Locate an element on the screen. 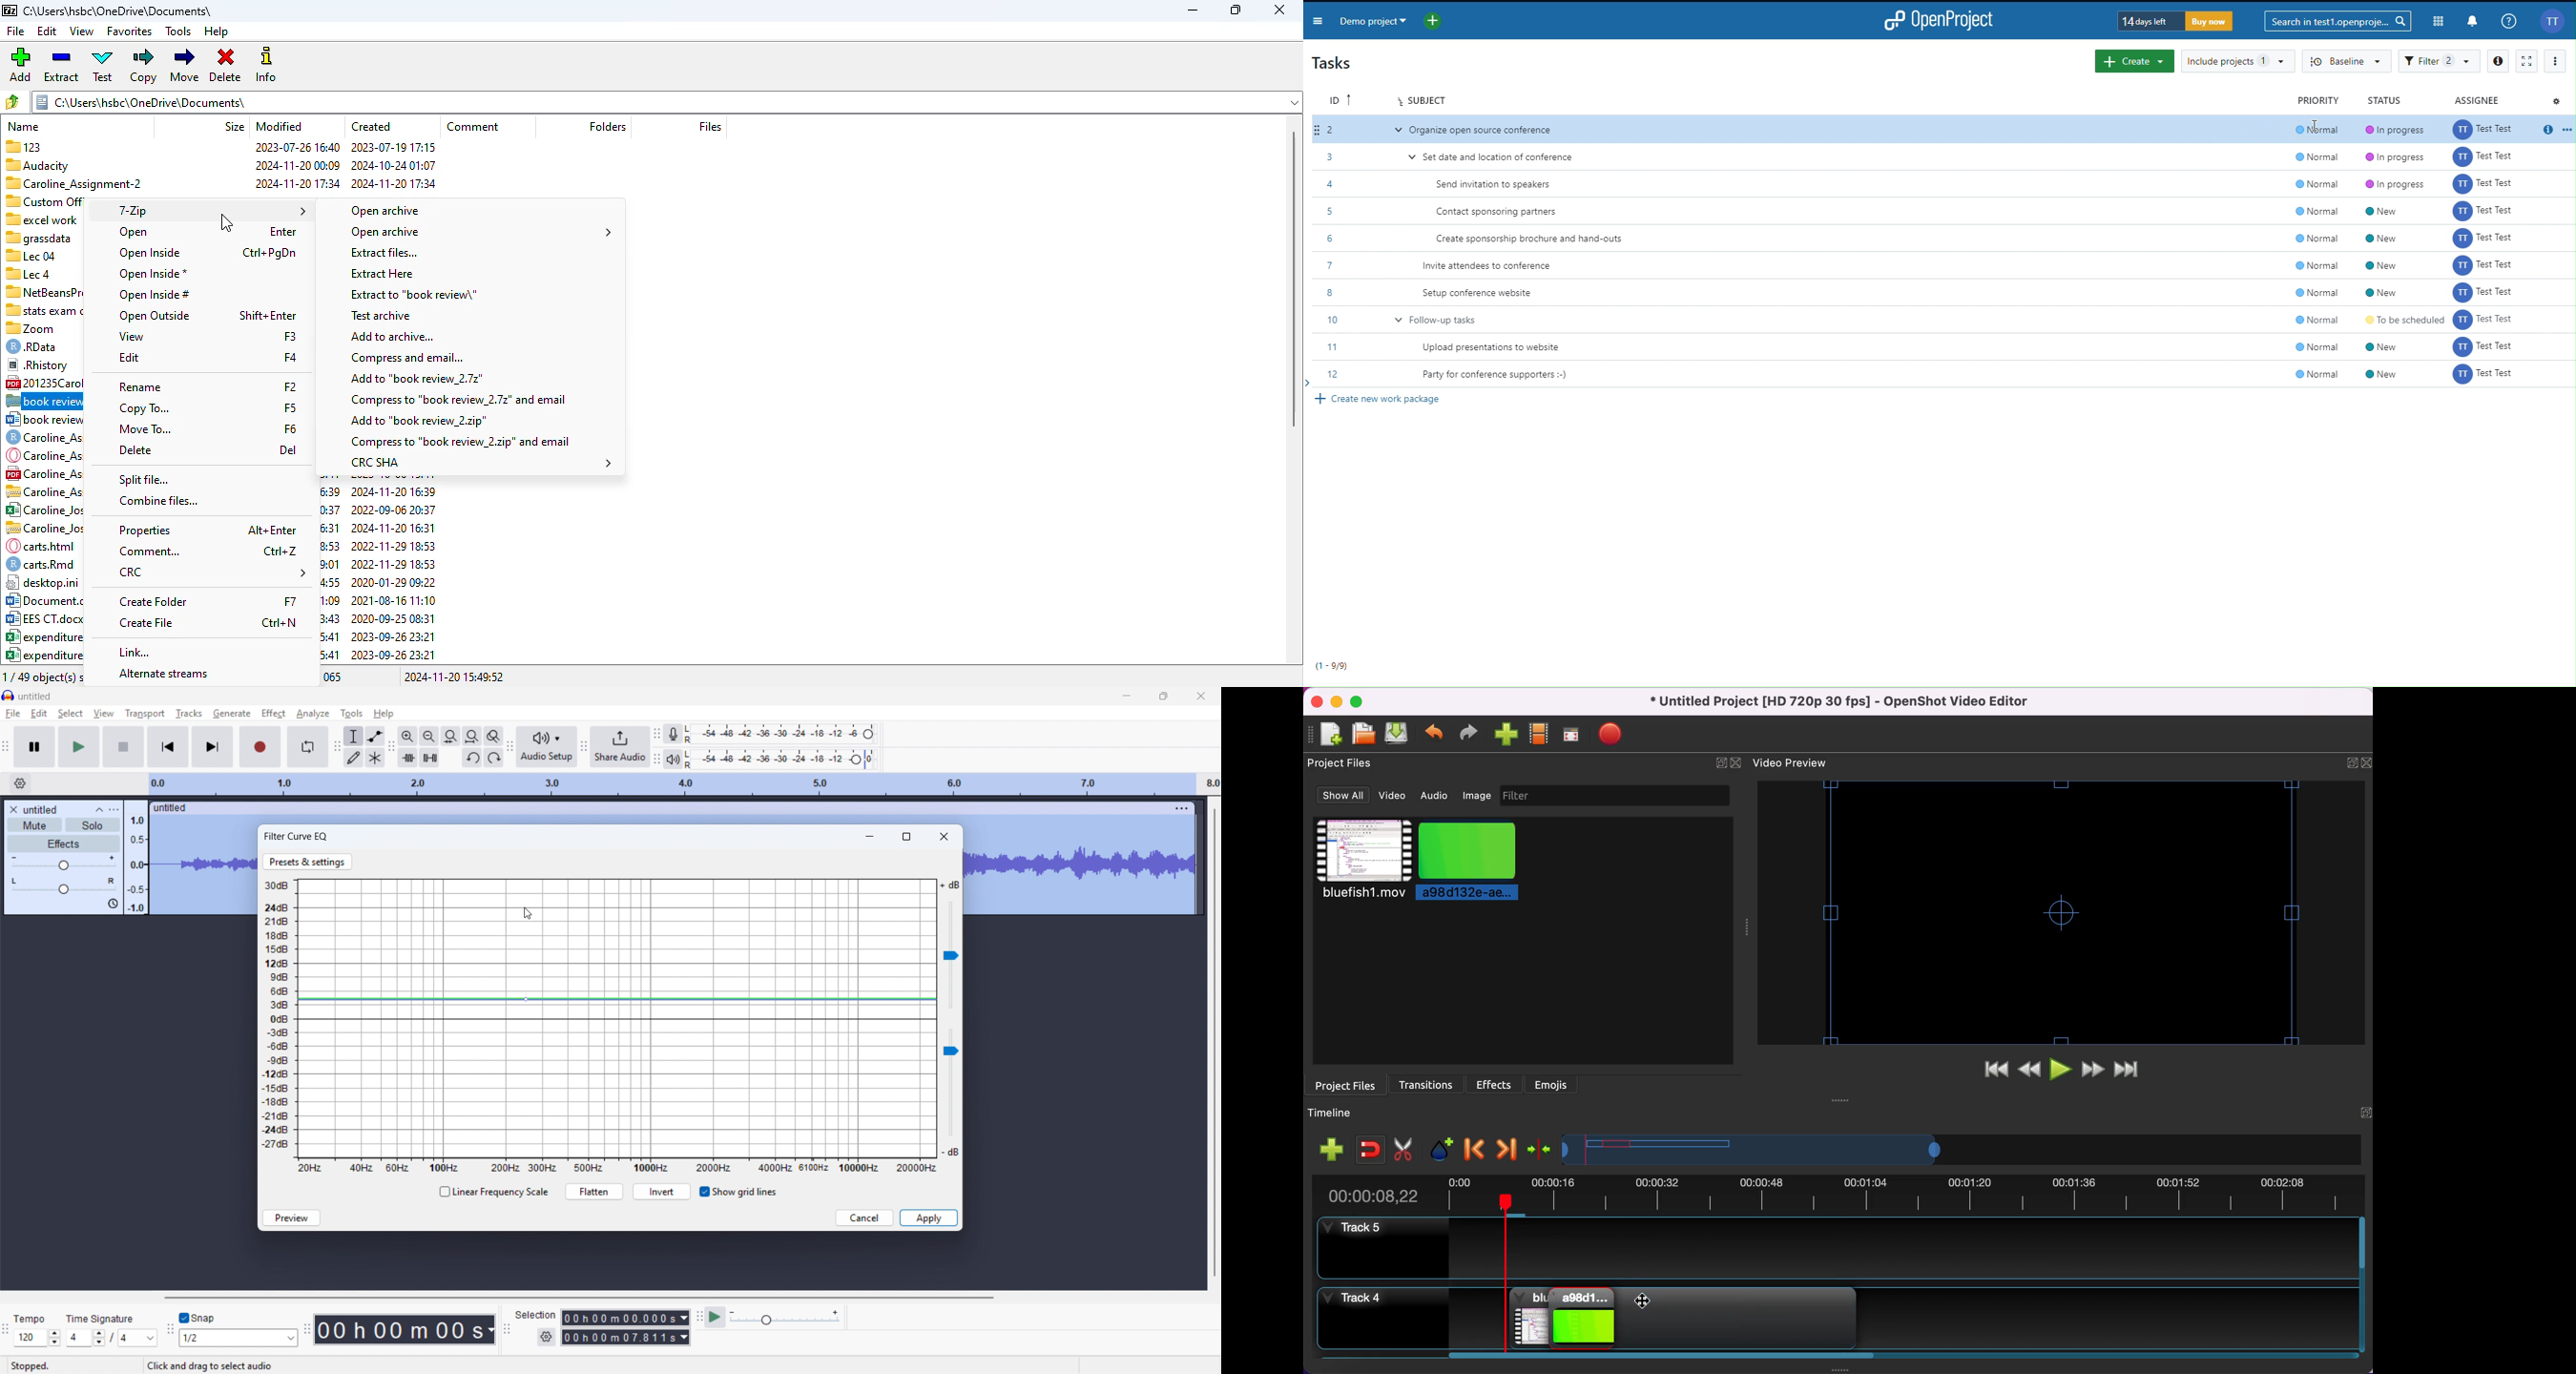 The image size is (2576, 1400). Recording metre toolbar  is located at coordinates (656, 733).